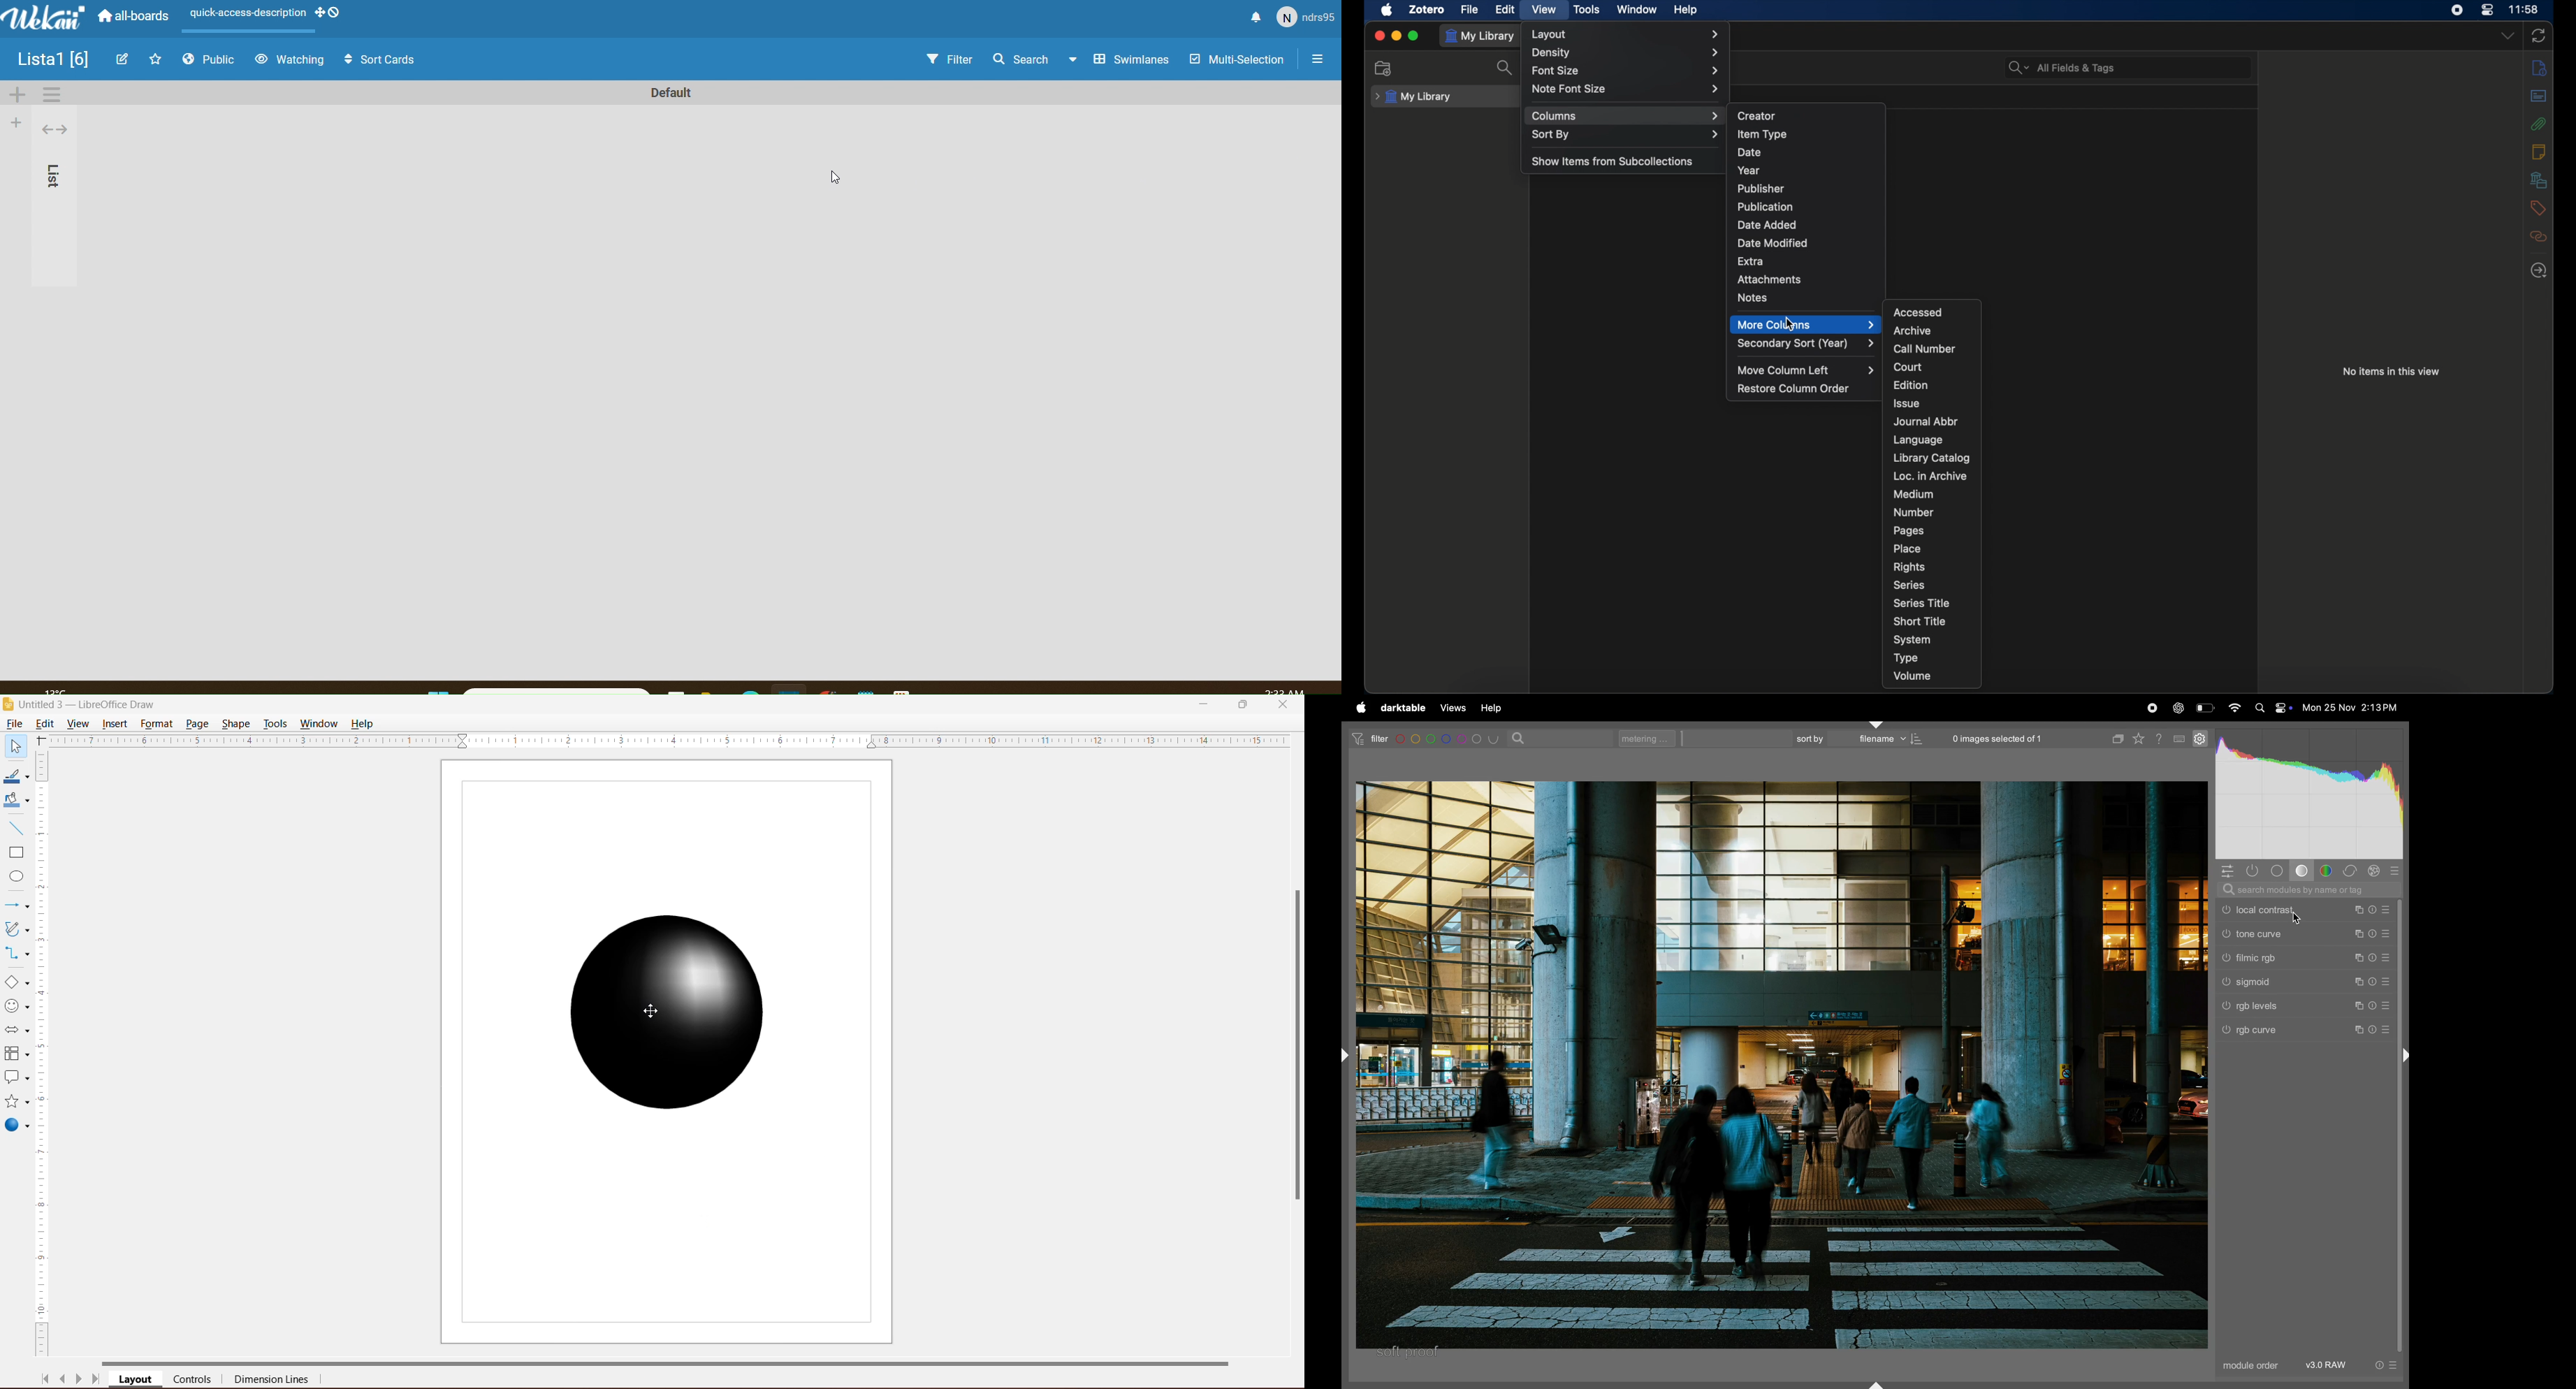 The width and height of the screenshot is (2576, 1400). What do you see at coordinates (1908, 366) in the screenshot?
I see `court` at bounding box center [1908, 366].